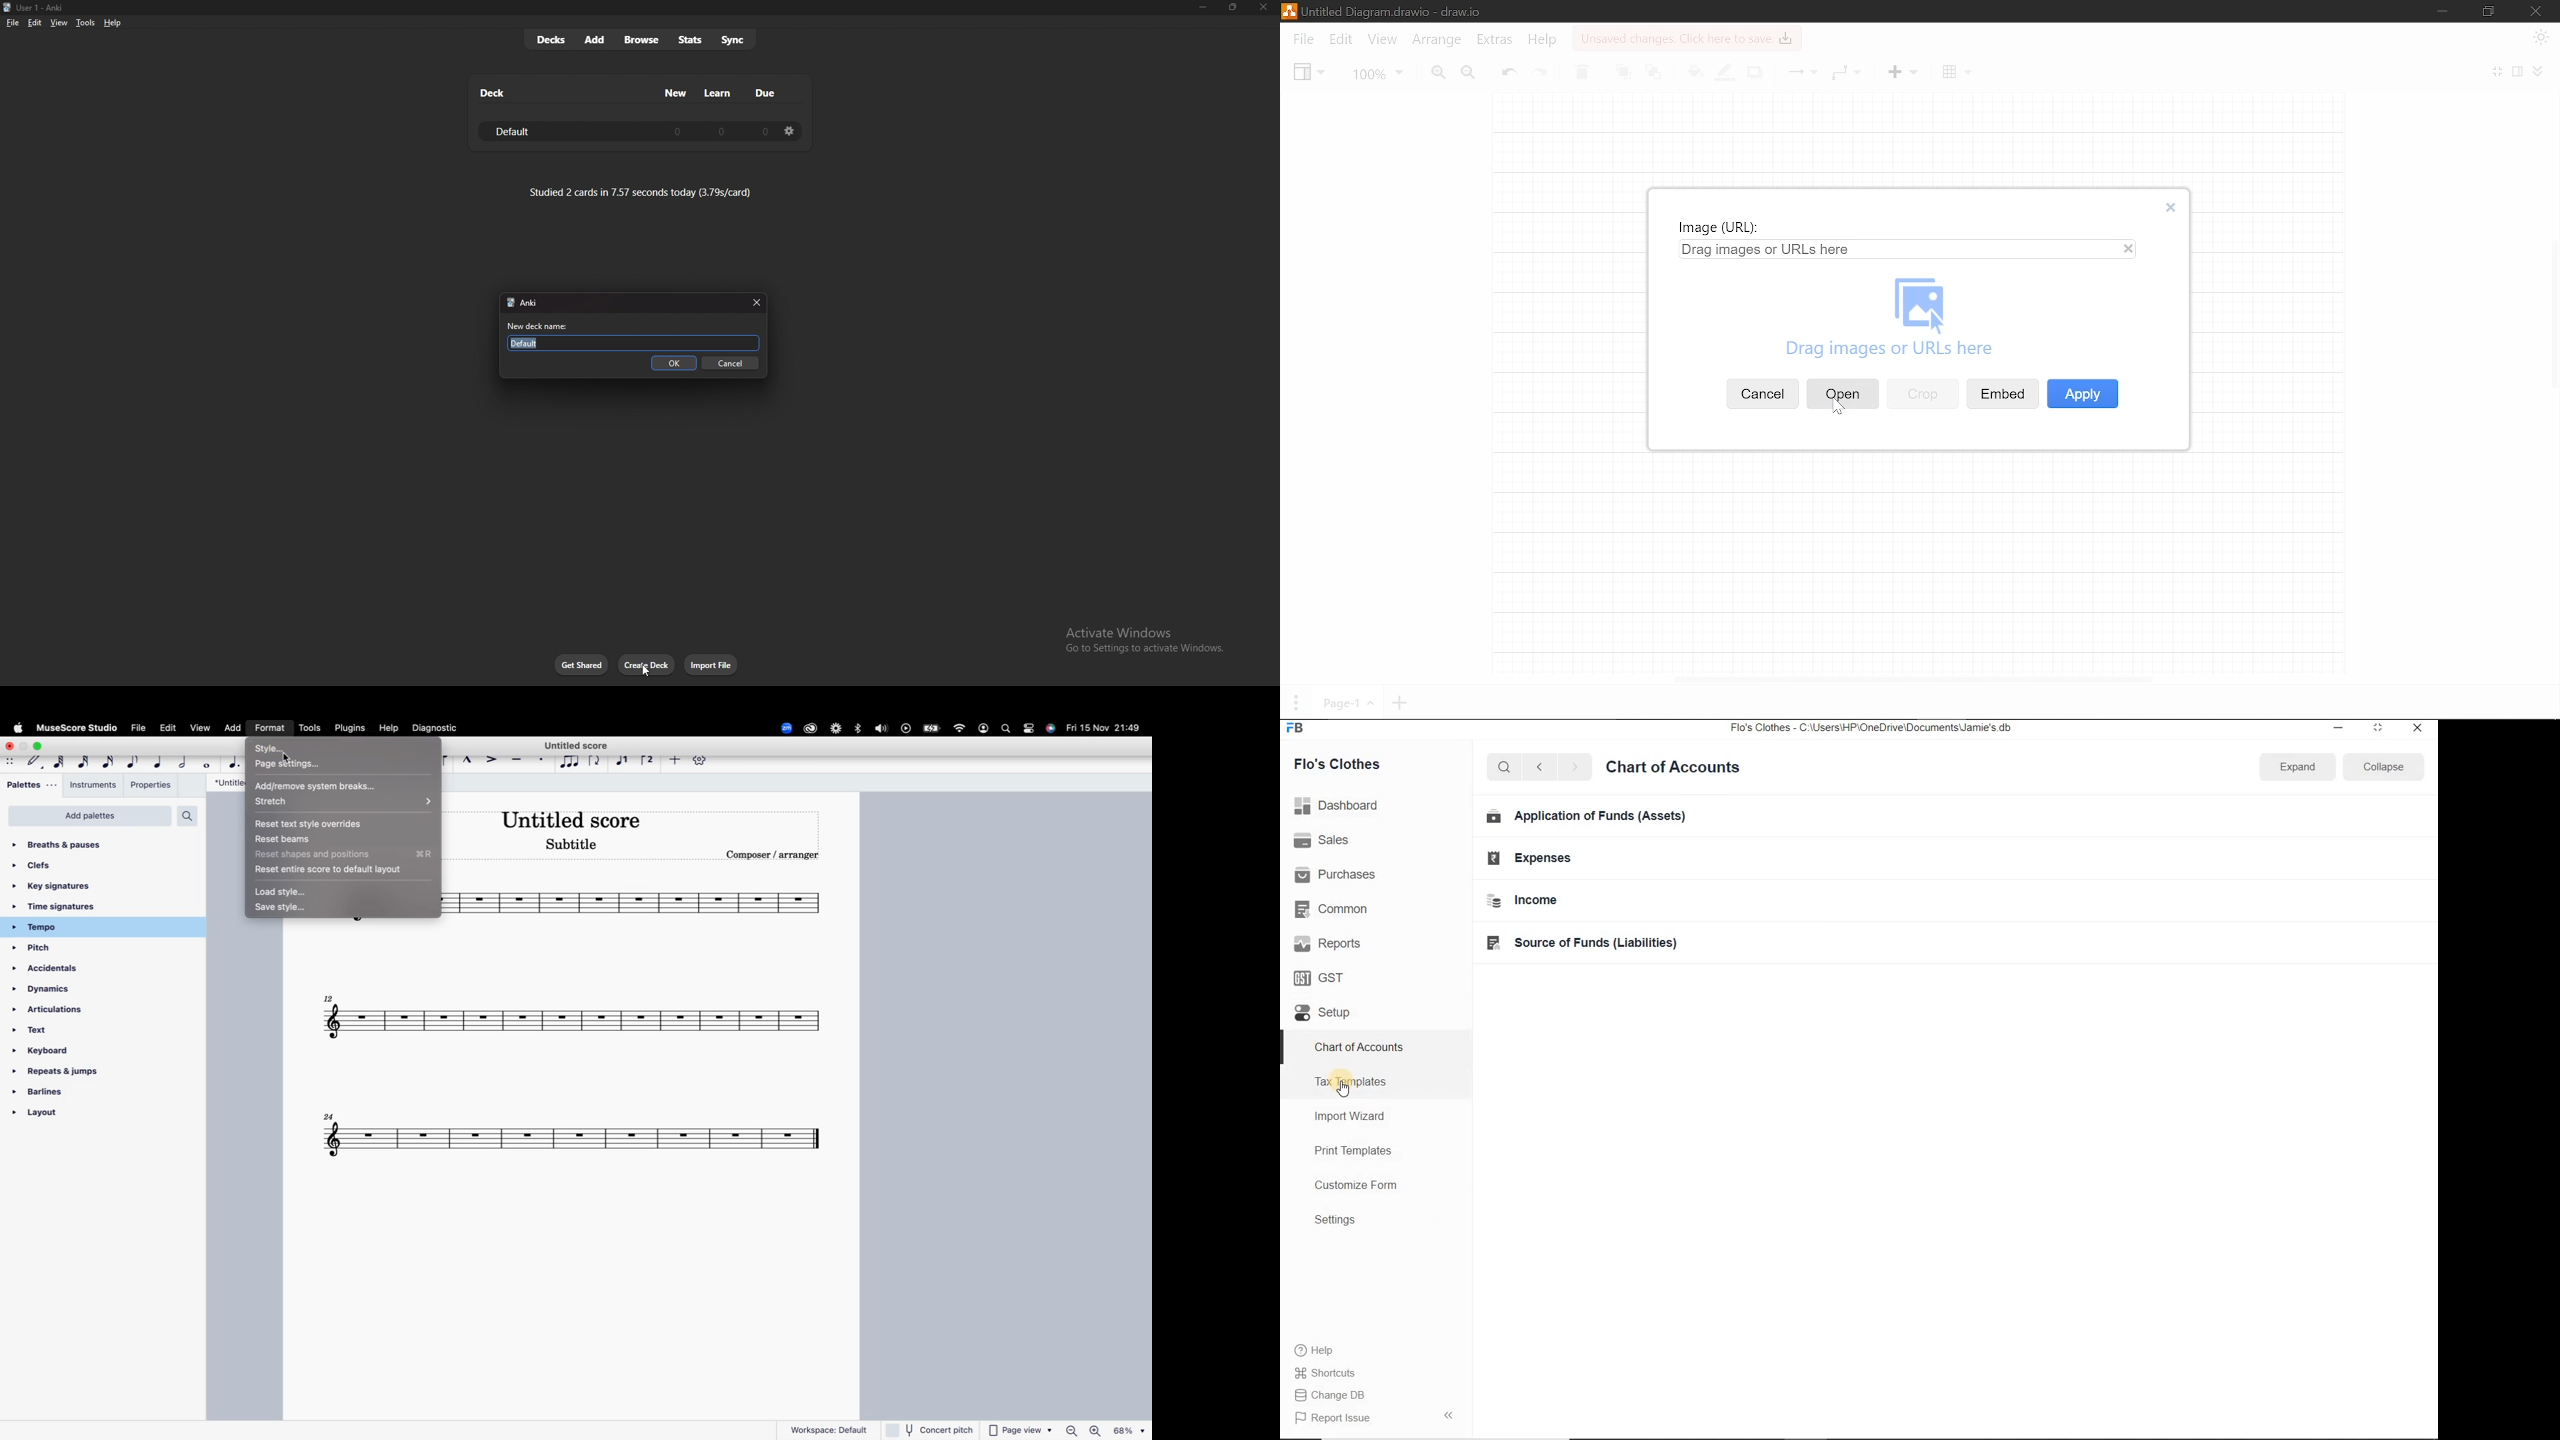 This screenshot has height=1456, width=2576. I want to click on breaths & pauses, so click(69, 842).